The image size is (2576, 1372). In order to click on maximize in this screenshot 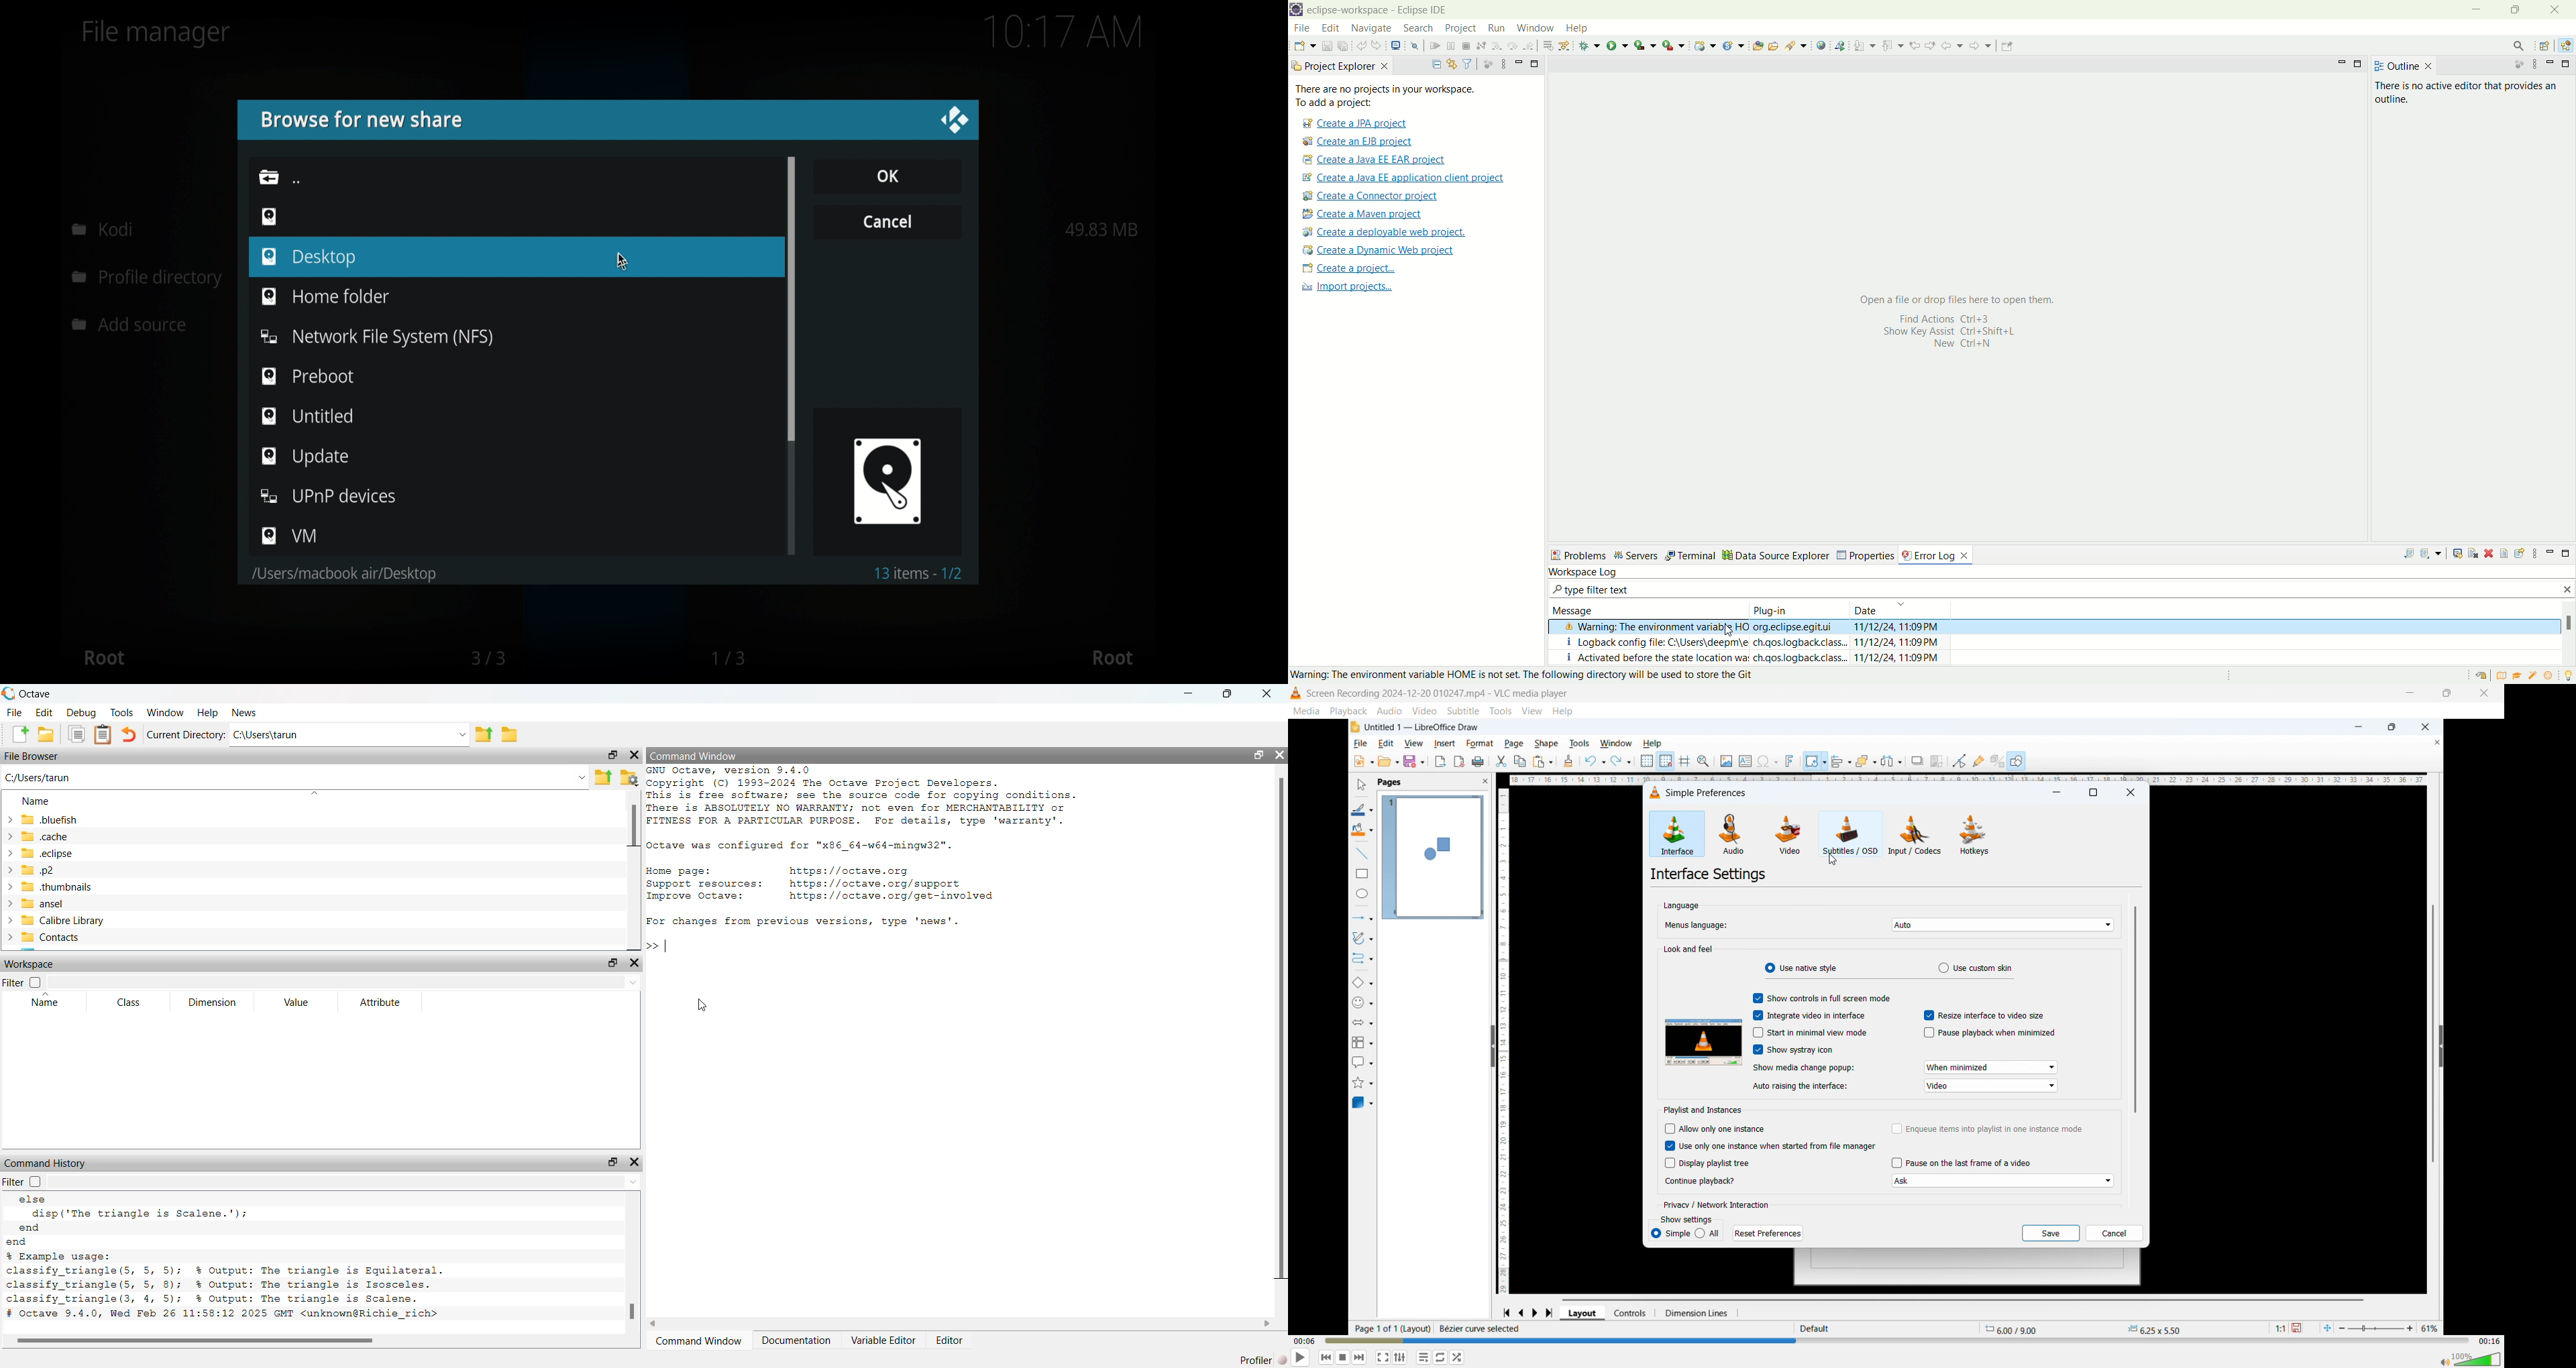, I will do `click(1535, 62)`.